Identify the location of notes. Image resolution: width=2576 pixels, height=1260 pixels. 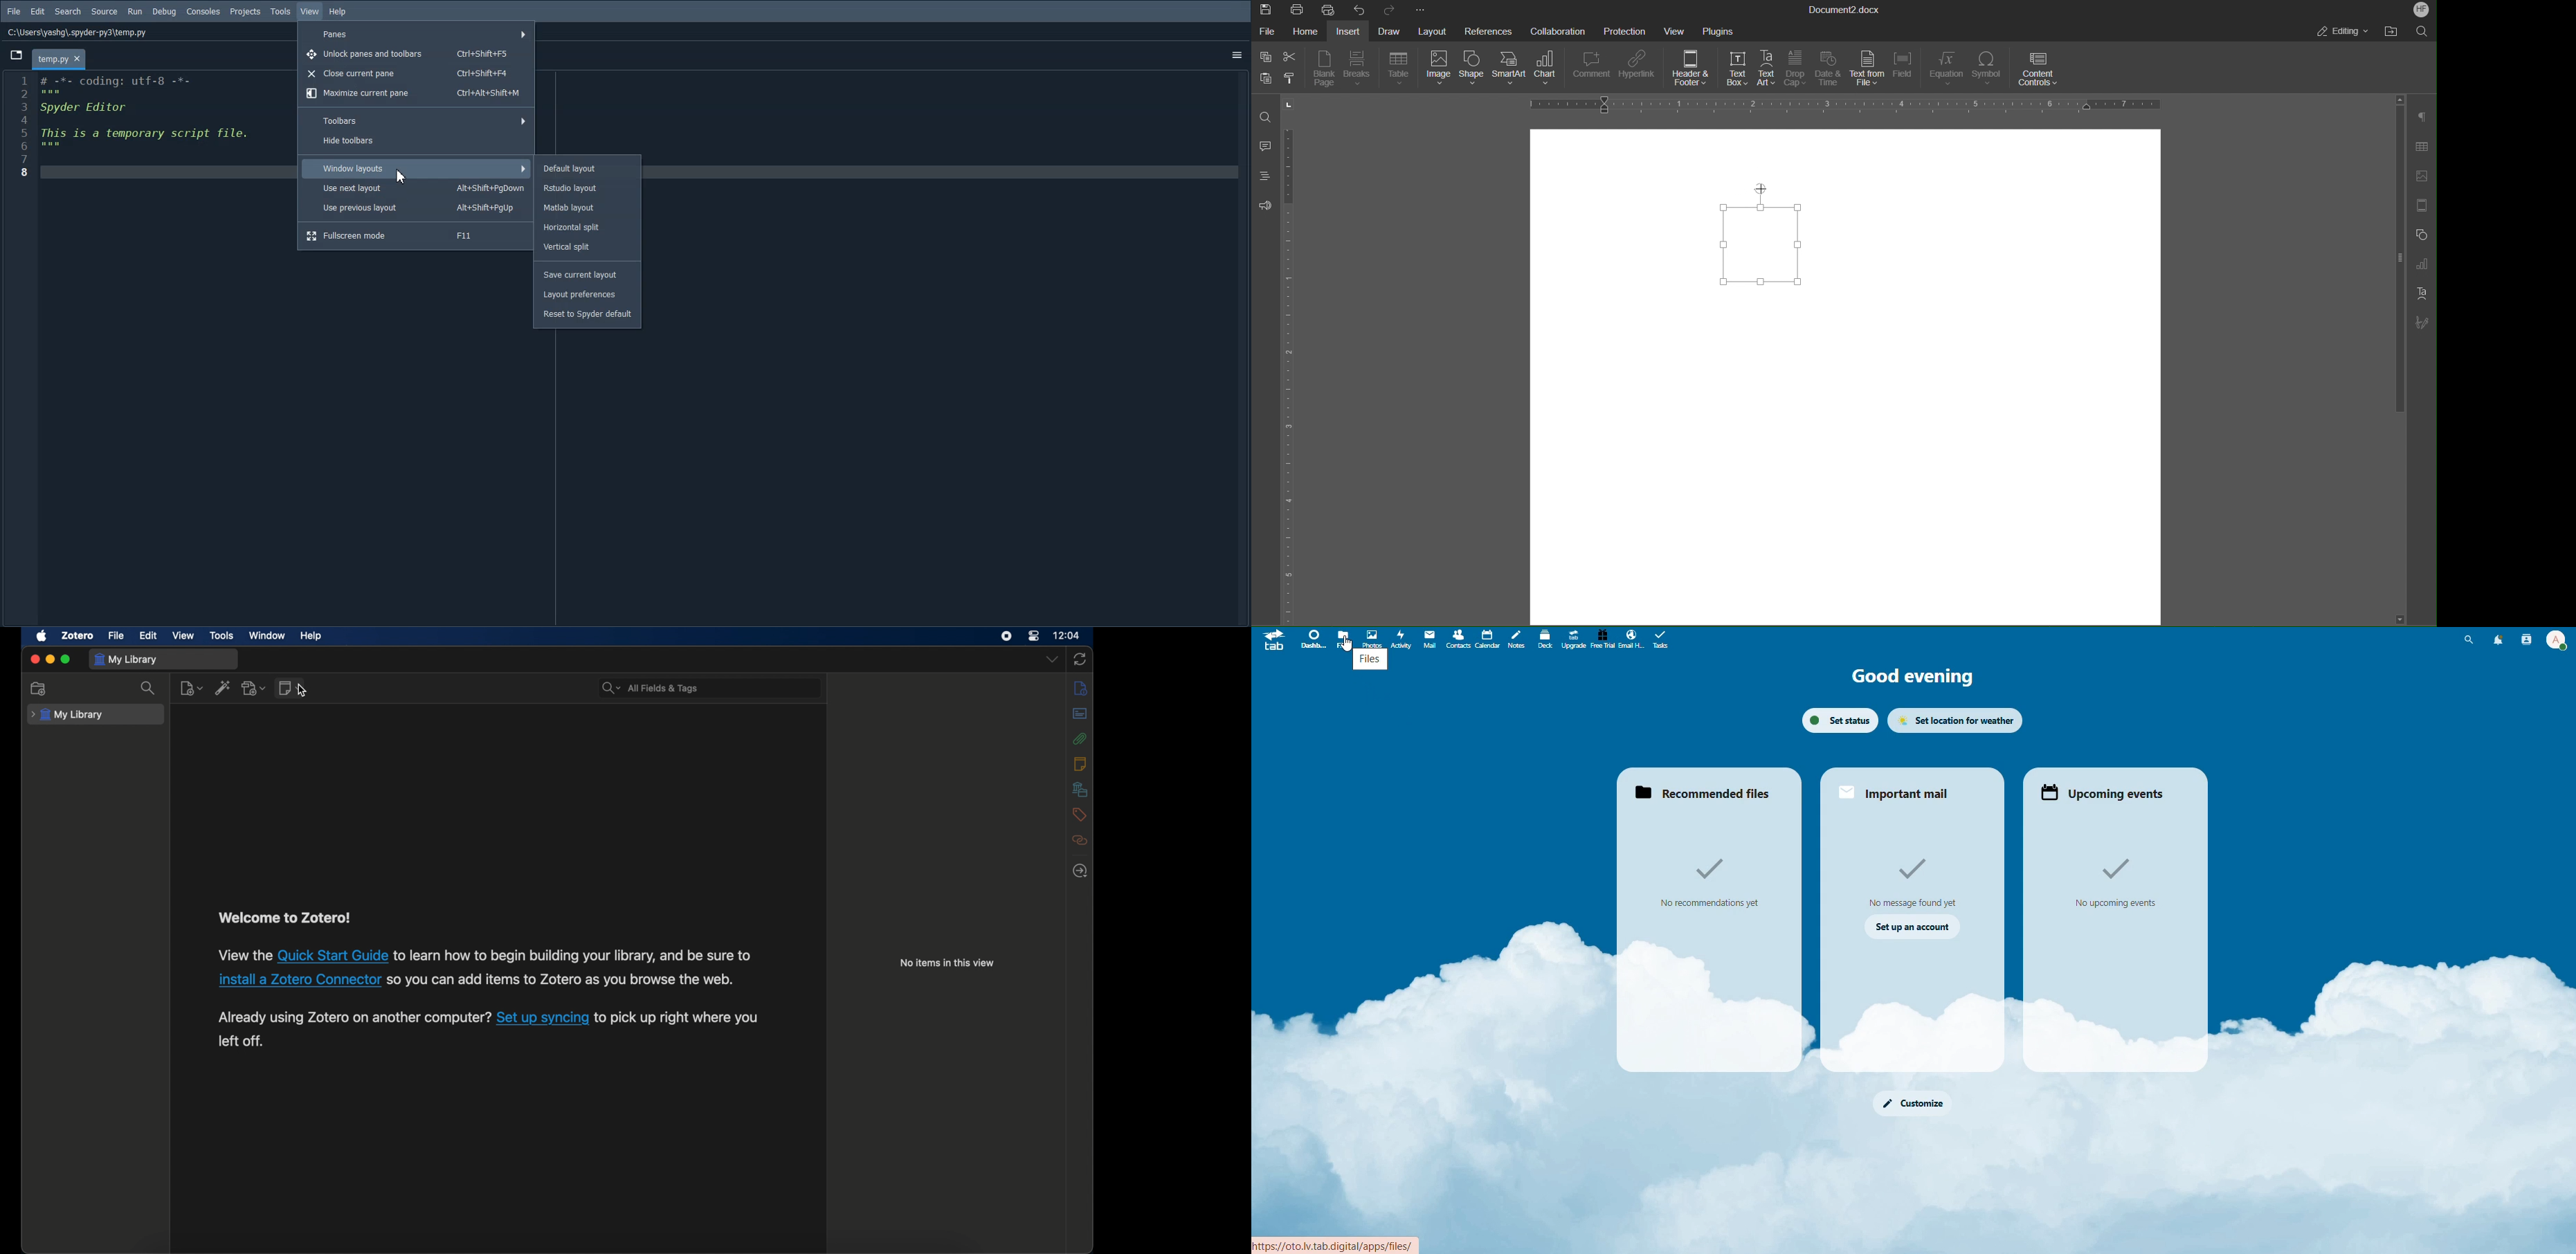
(1081, 763).